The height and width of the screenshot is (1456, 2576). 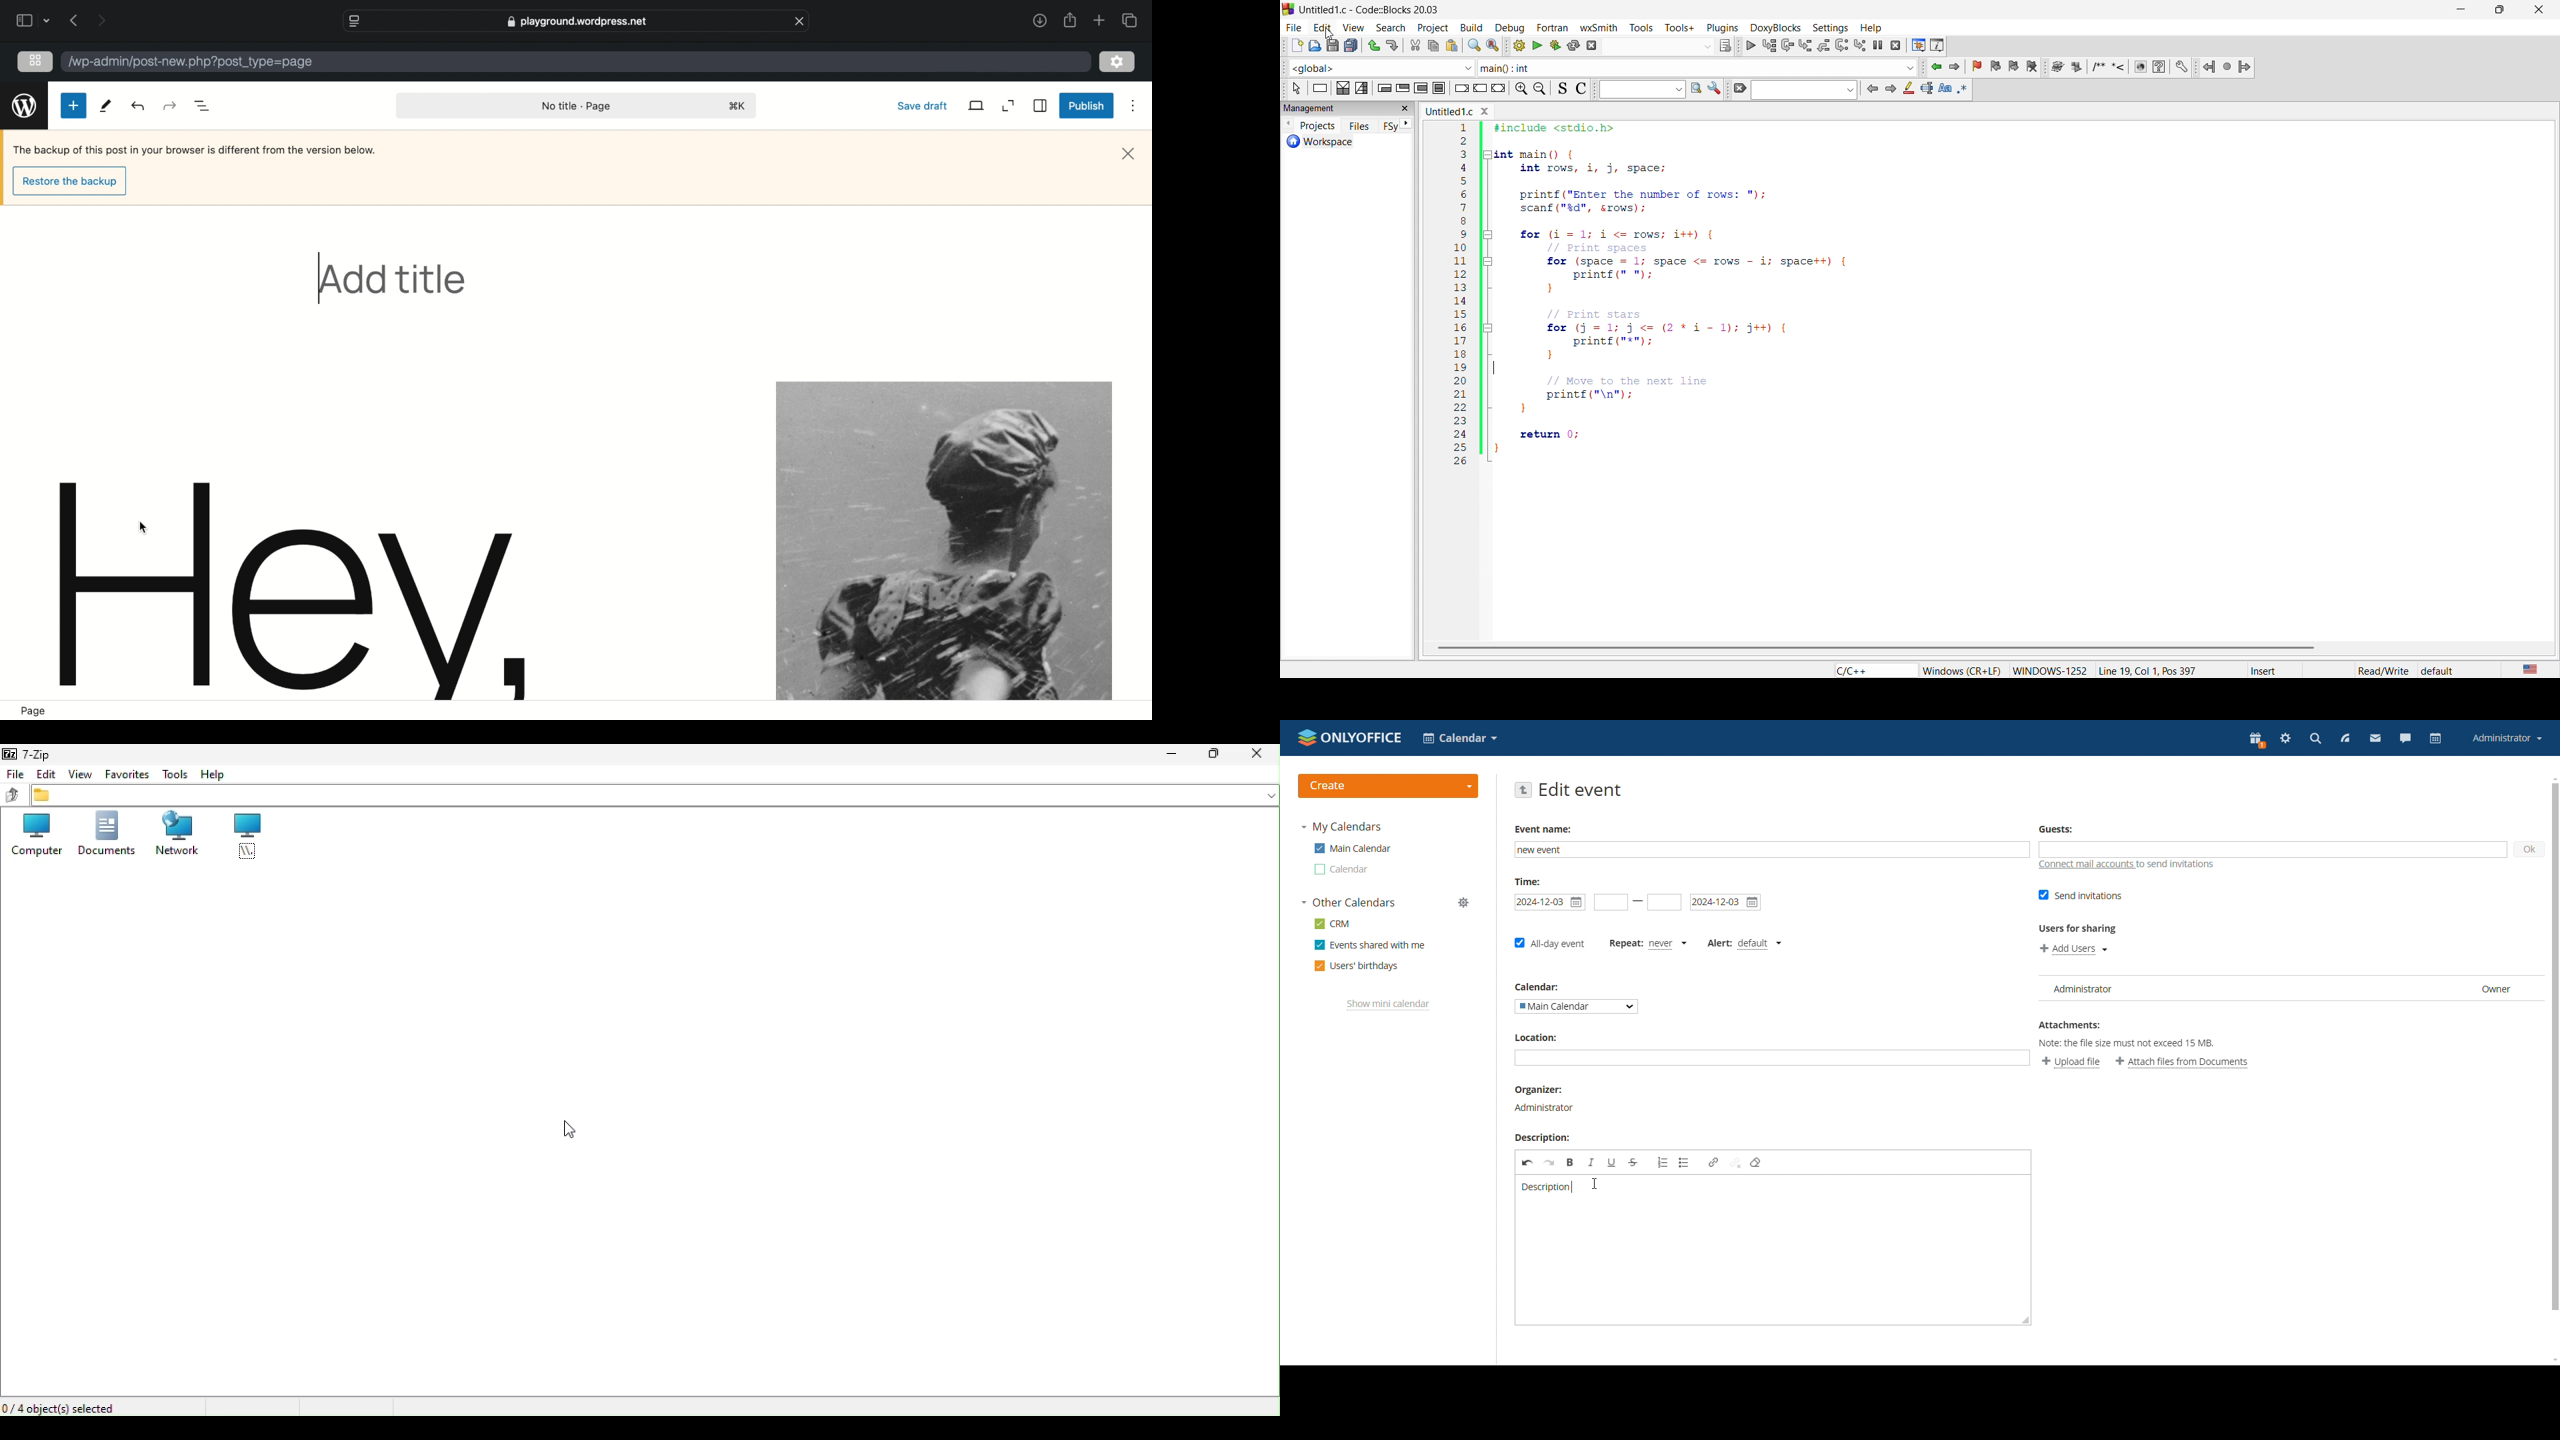 I want to click on File Name, so click(x=1326, y=9).